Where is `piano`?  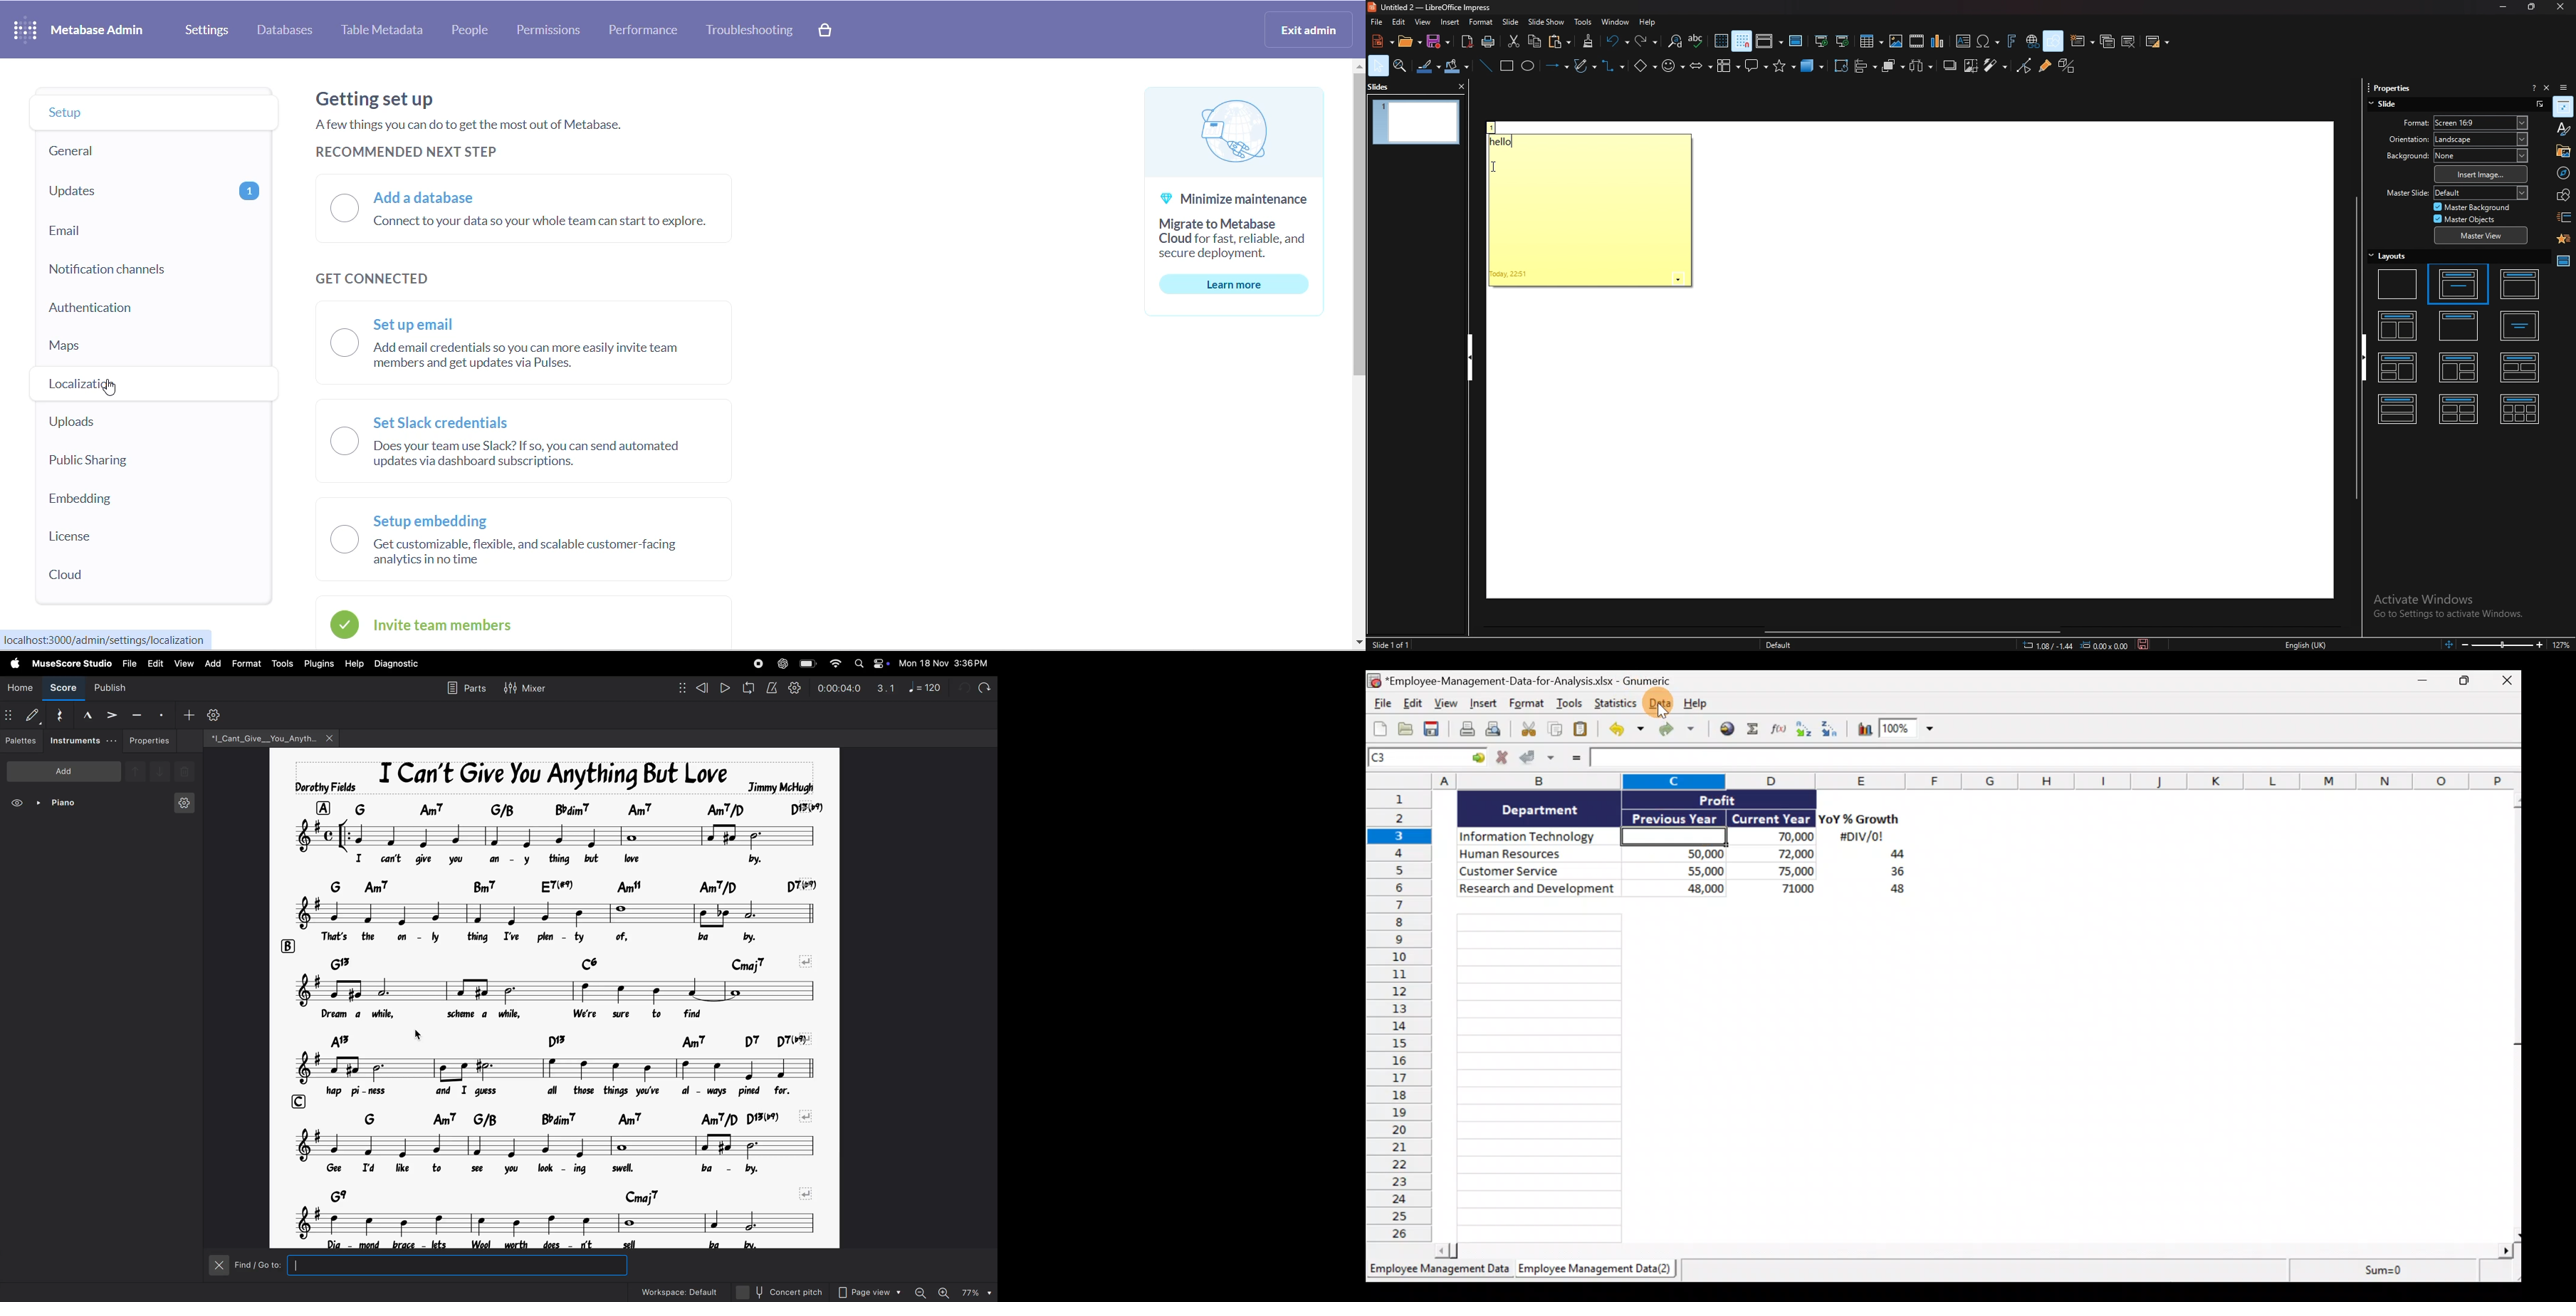
piano is located at coordinates (43, 804).